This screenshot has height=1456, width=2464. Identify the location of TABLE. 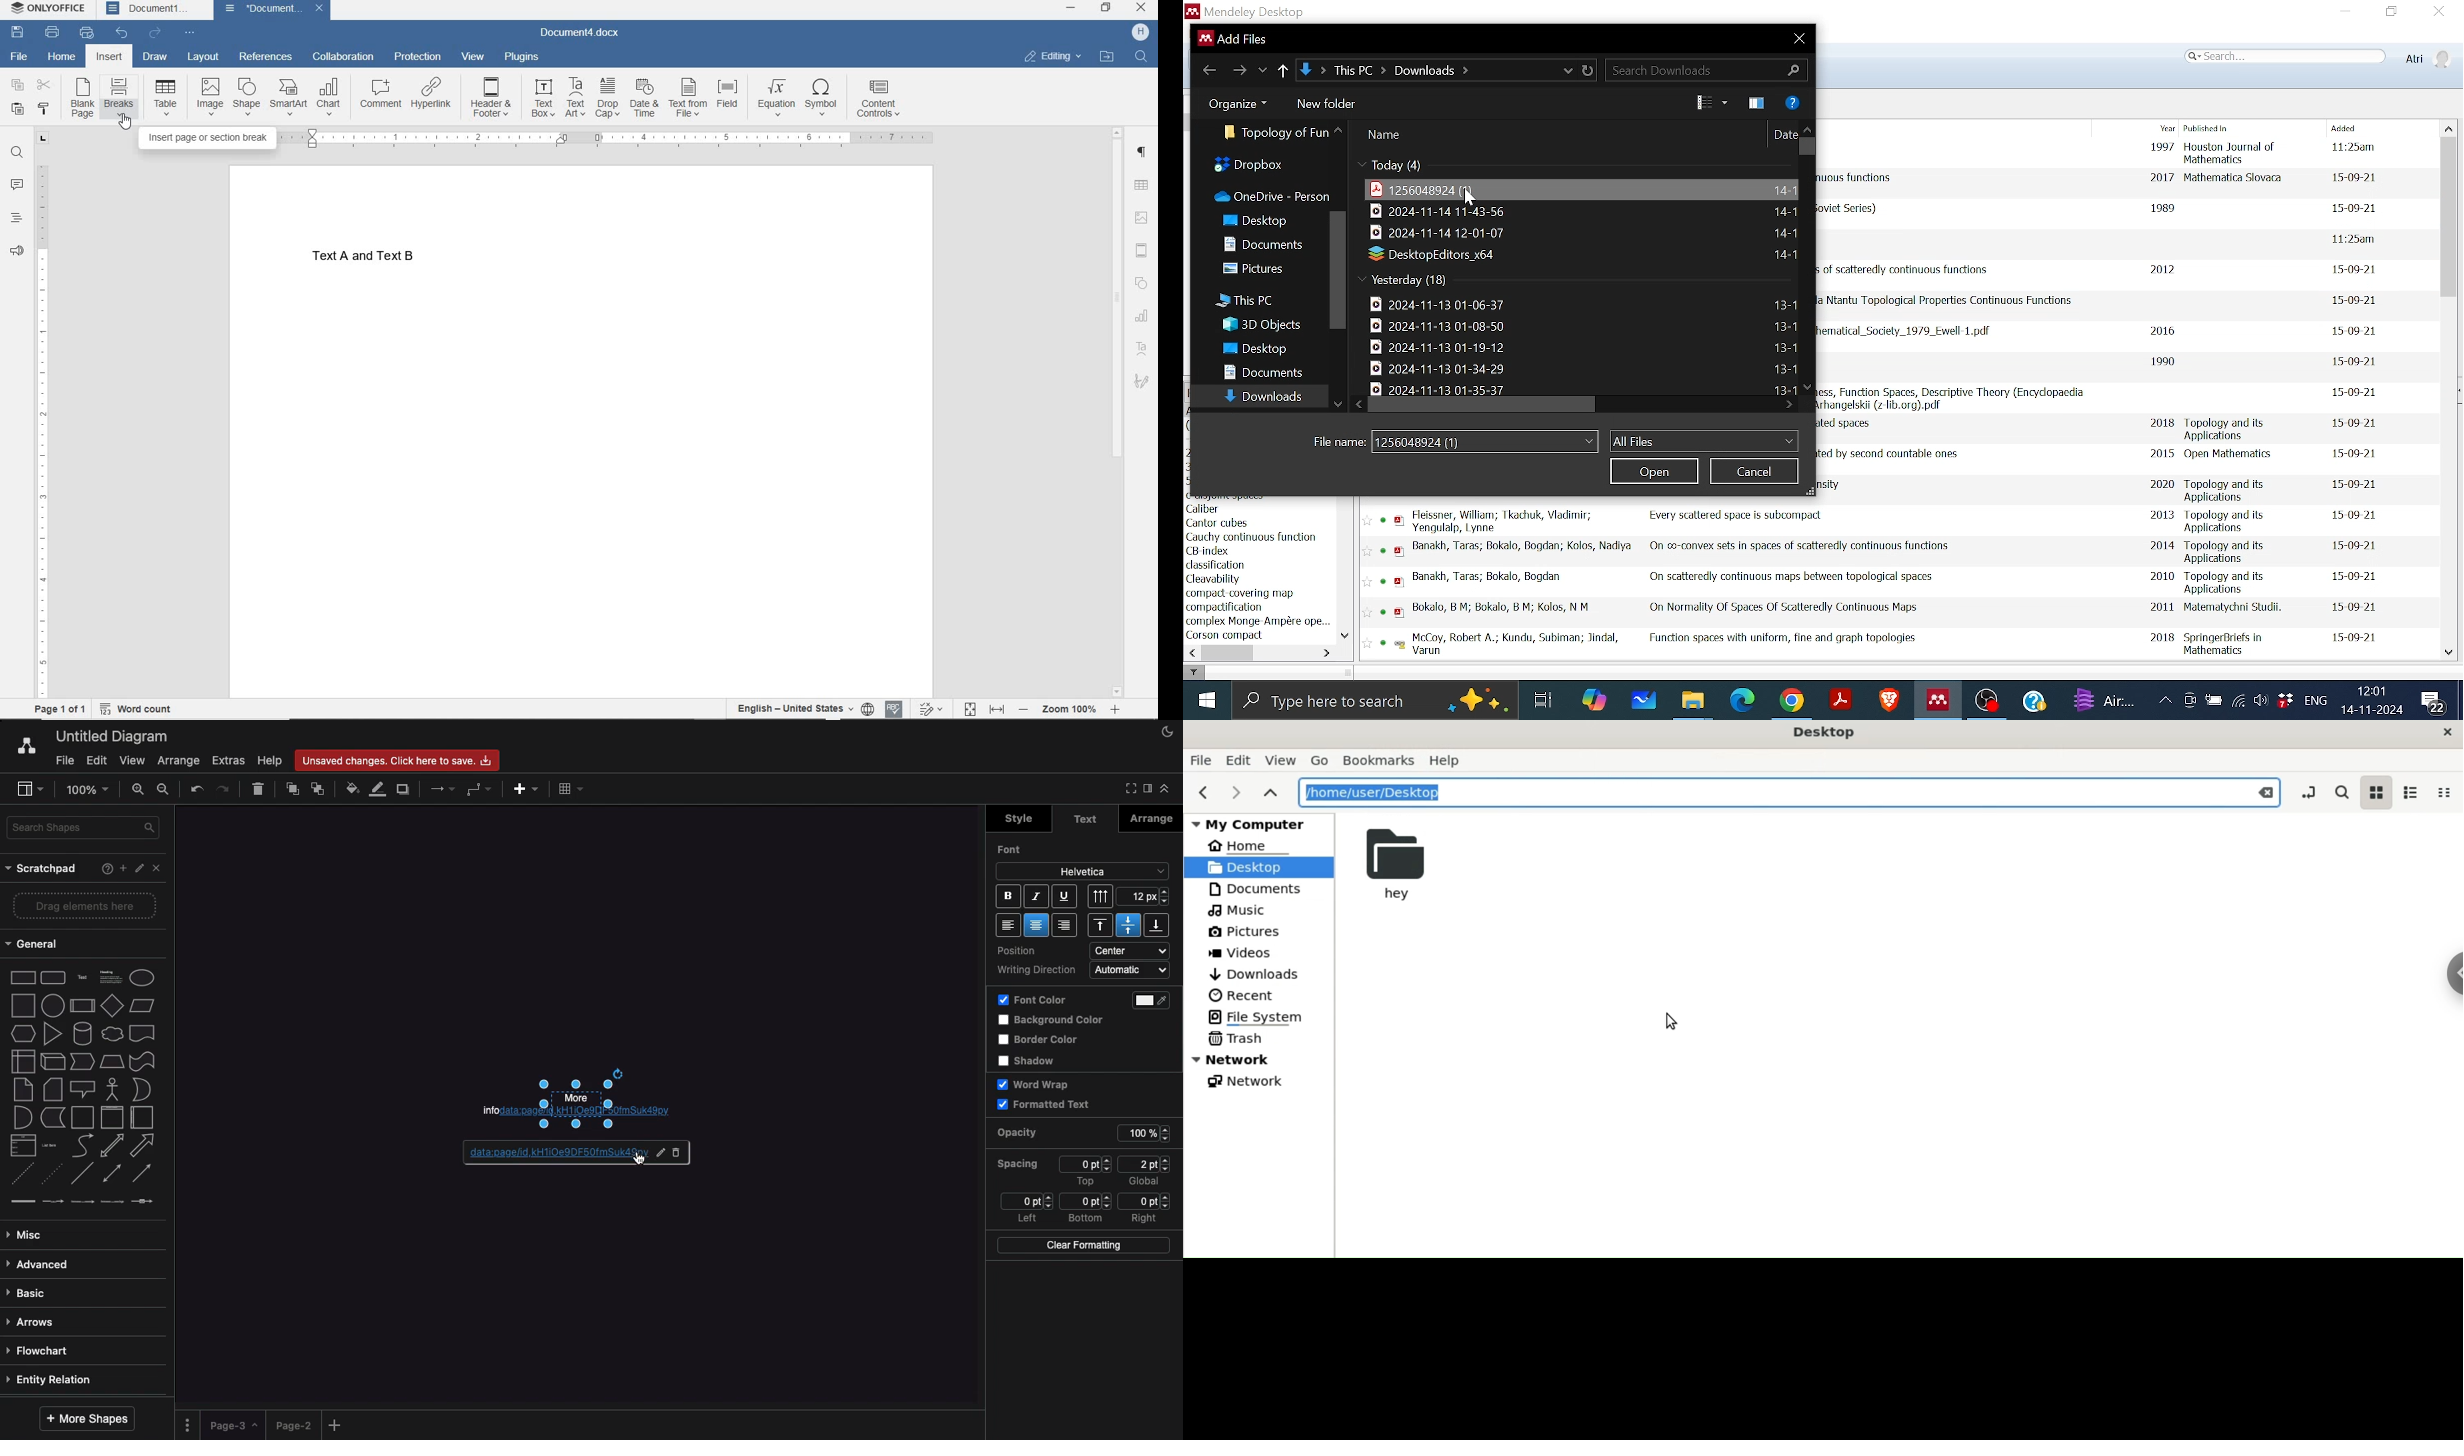
(165, 101).